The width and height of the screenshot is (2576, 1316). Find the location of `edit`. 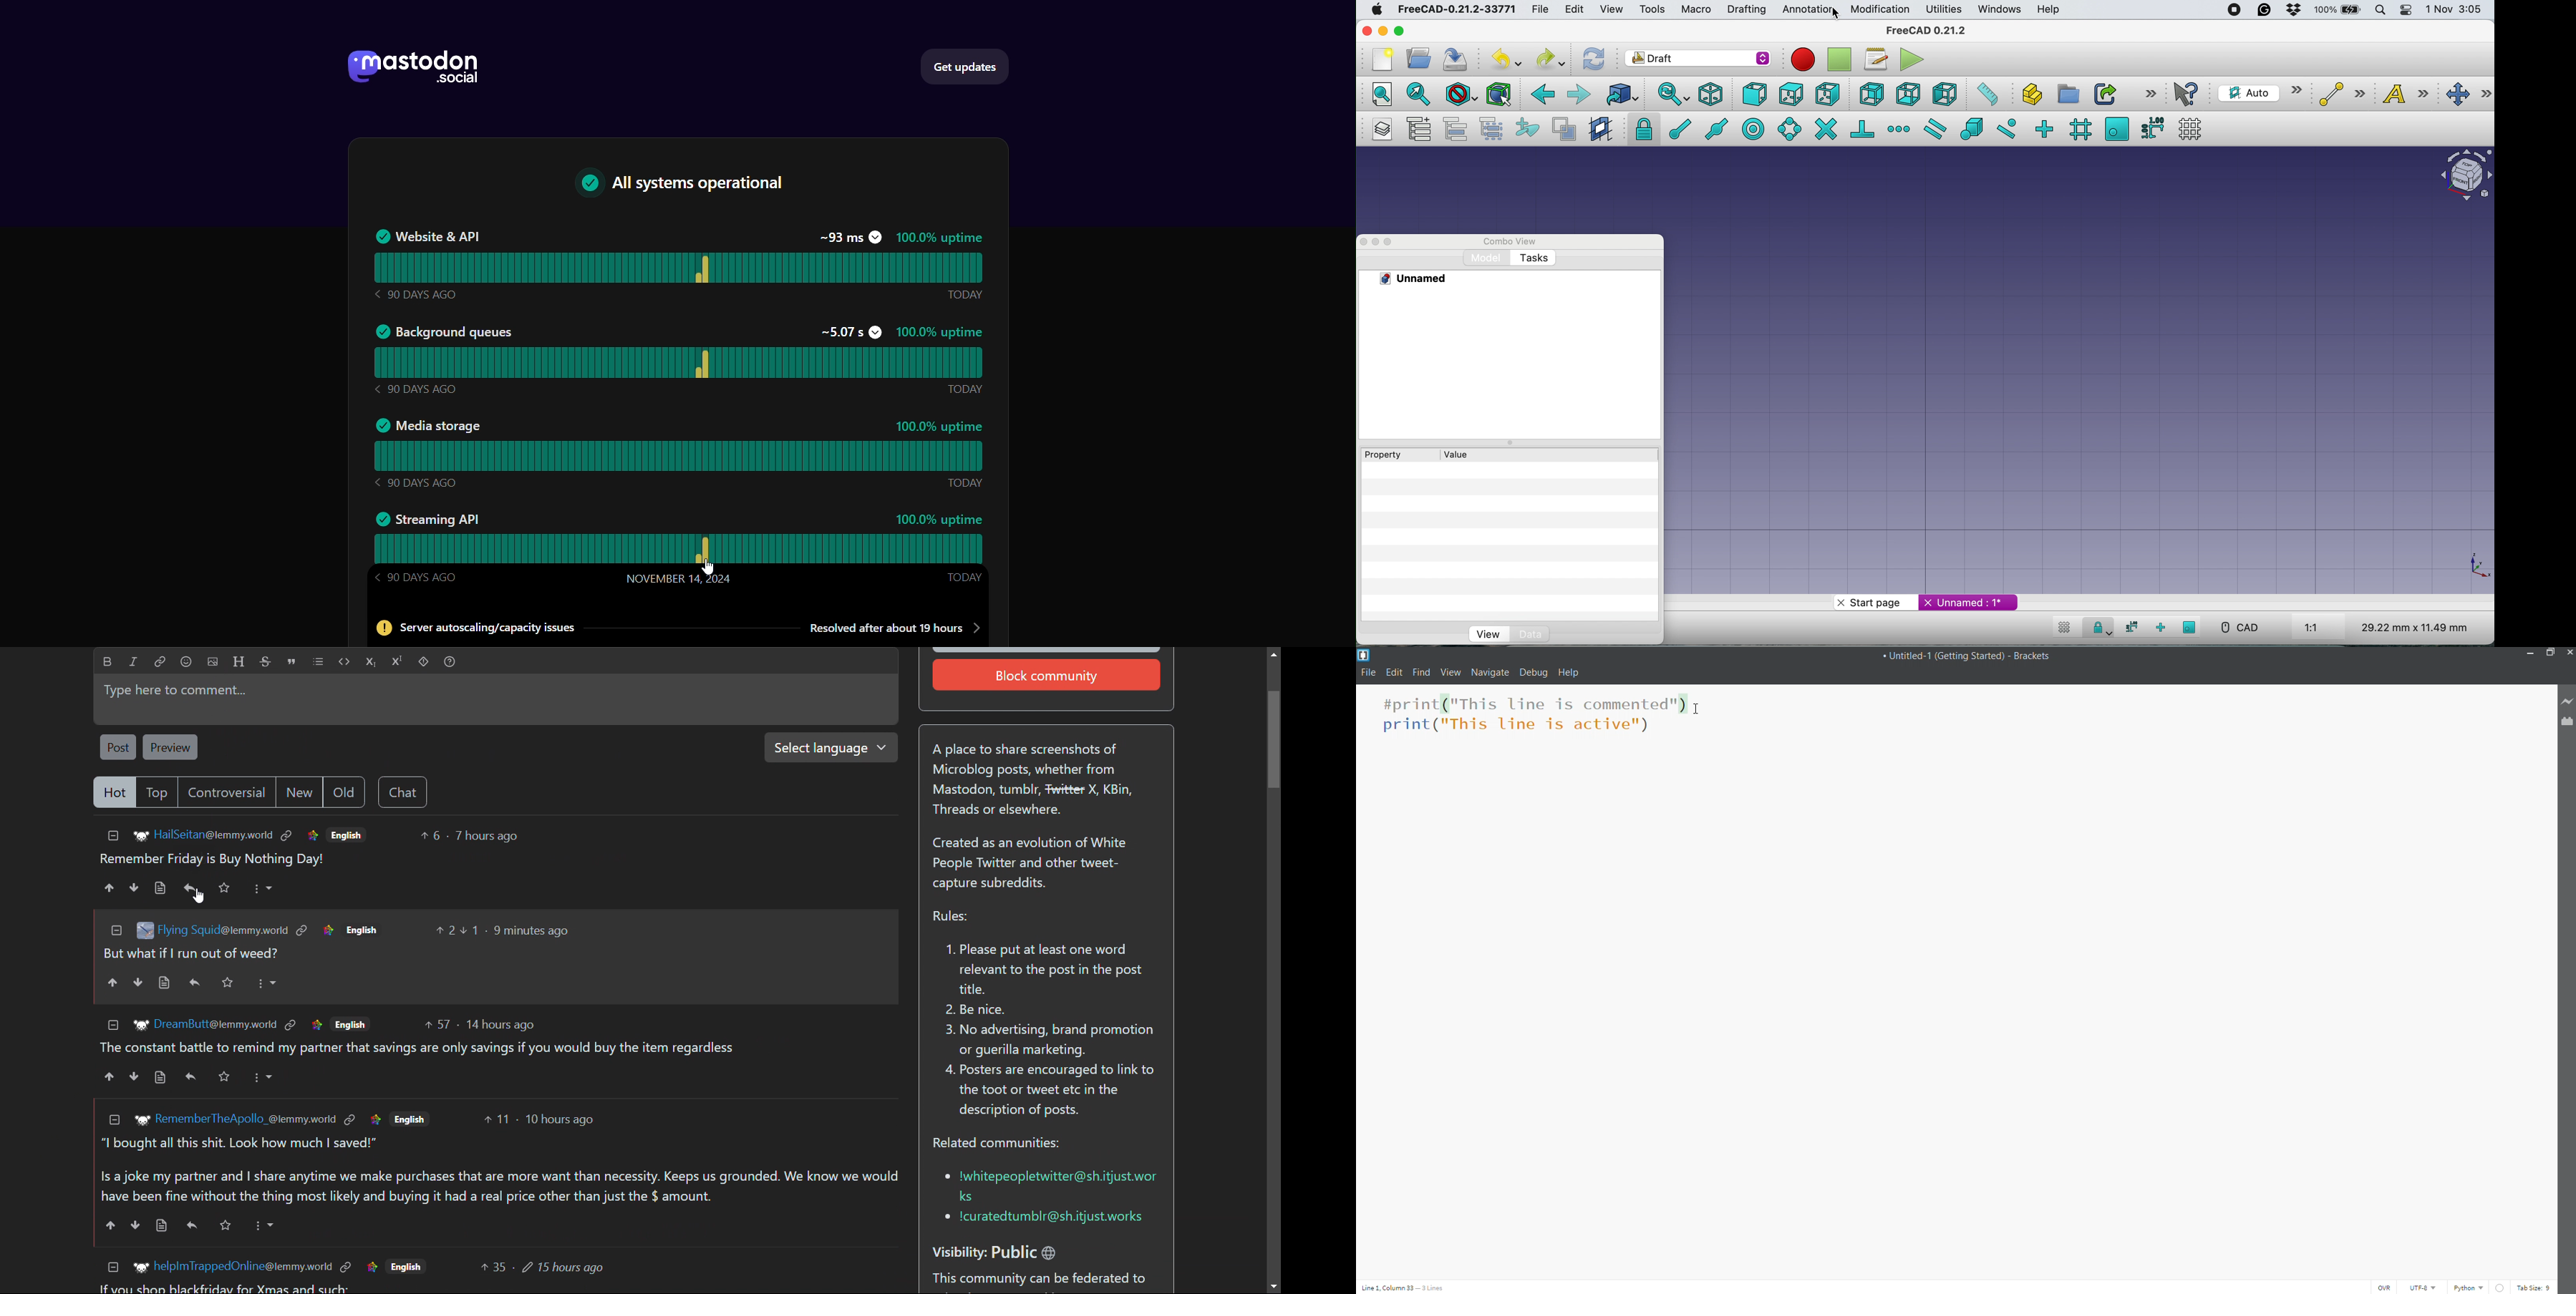

edit is located at coordinates (1575, 9).